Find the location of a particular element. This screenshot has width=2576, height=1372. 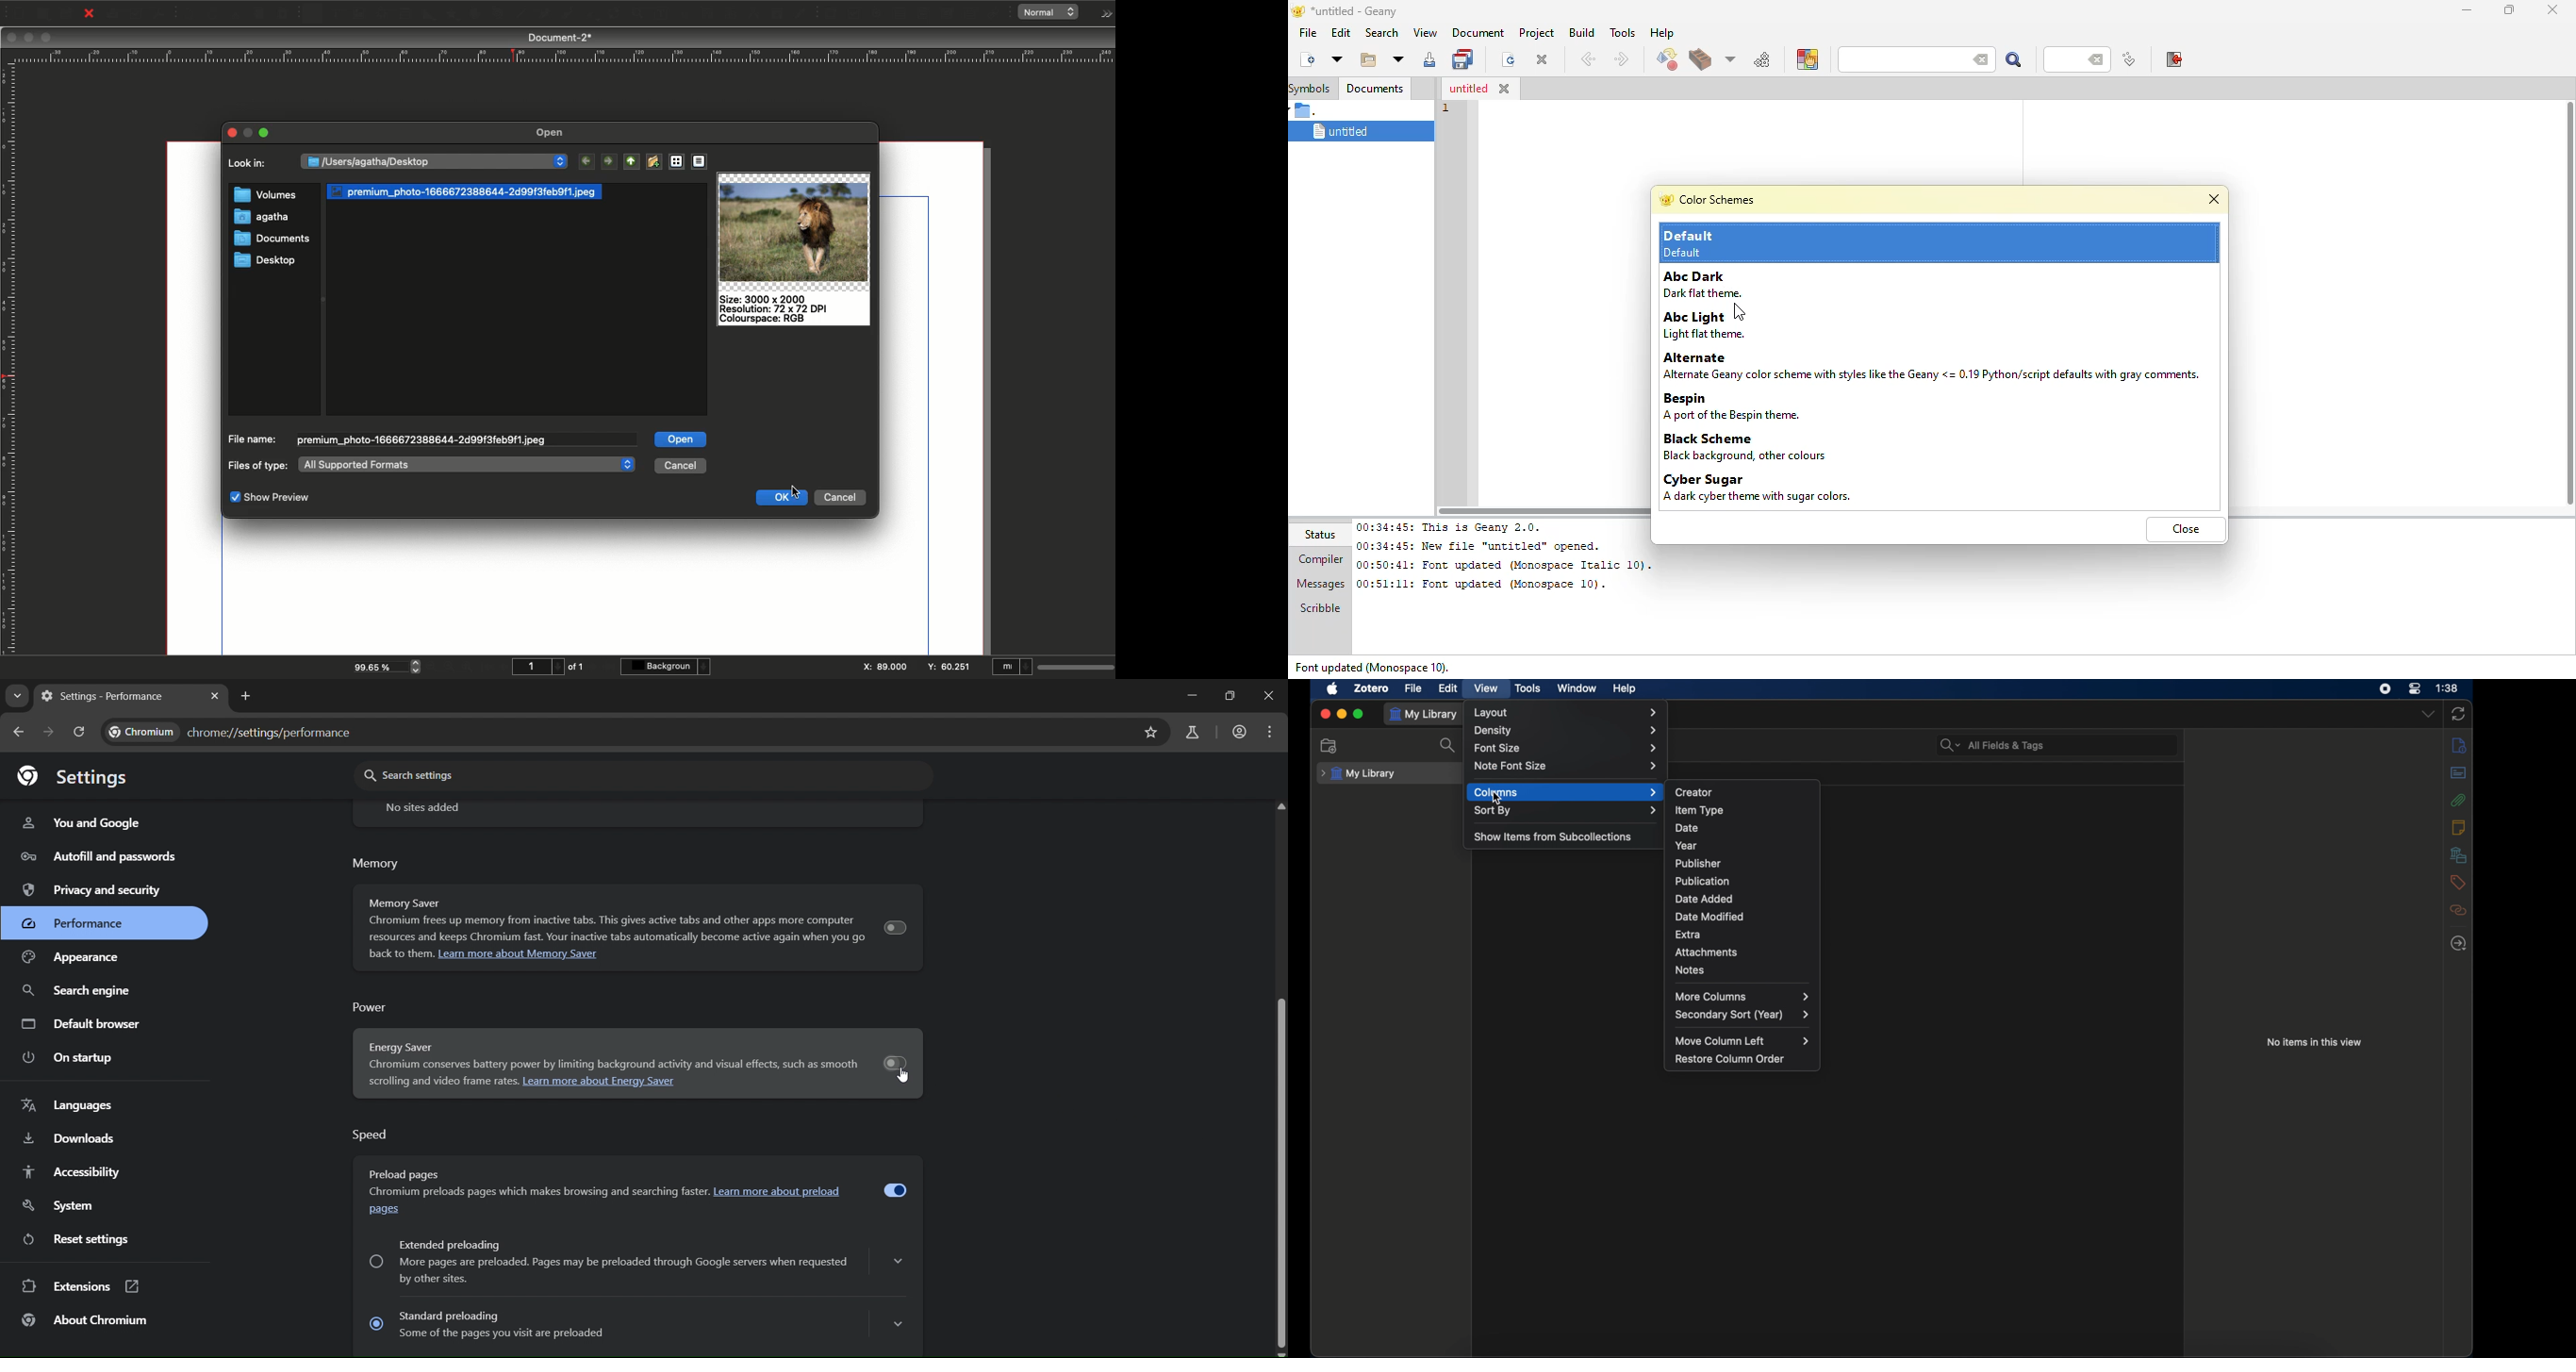

go back onne page is located at coordinates (17, 731).